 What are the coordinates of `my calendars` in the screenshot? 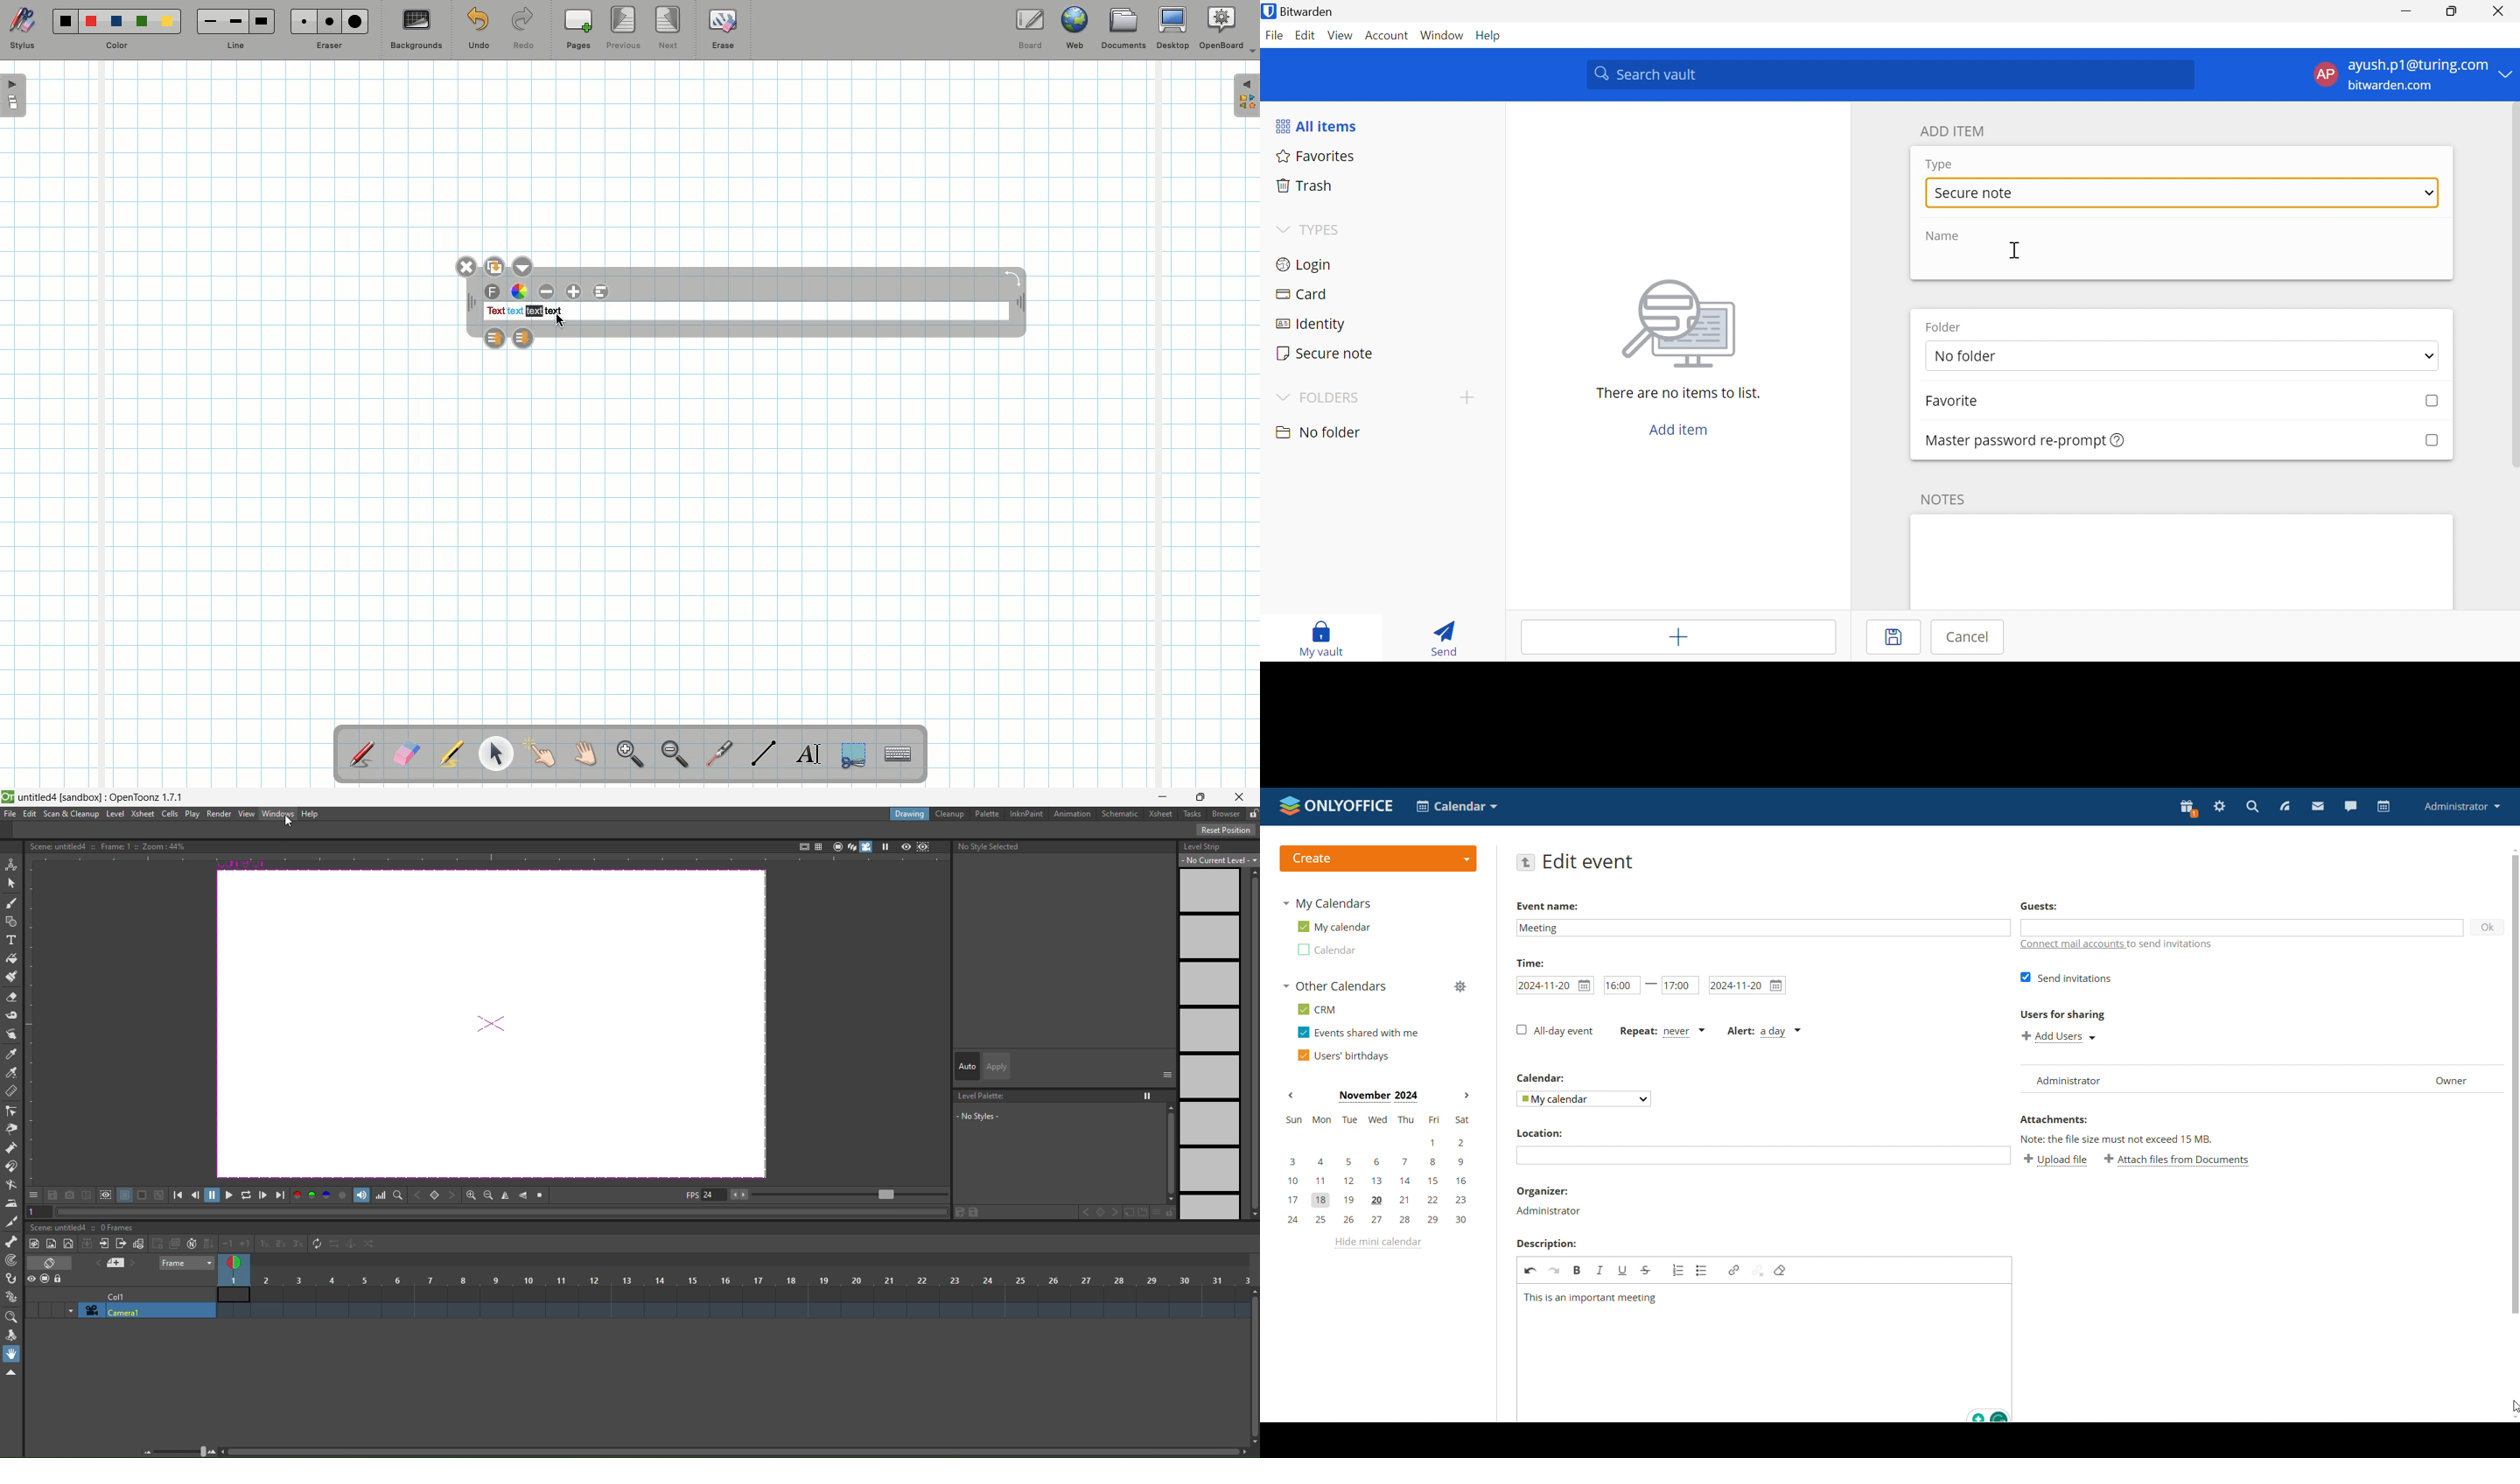 It's located at (1327, 904).